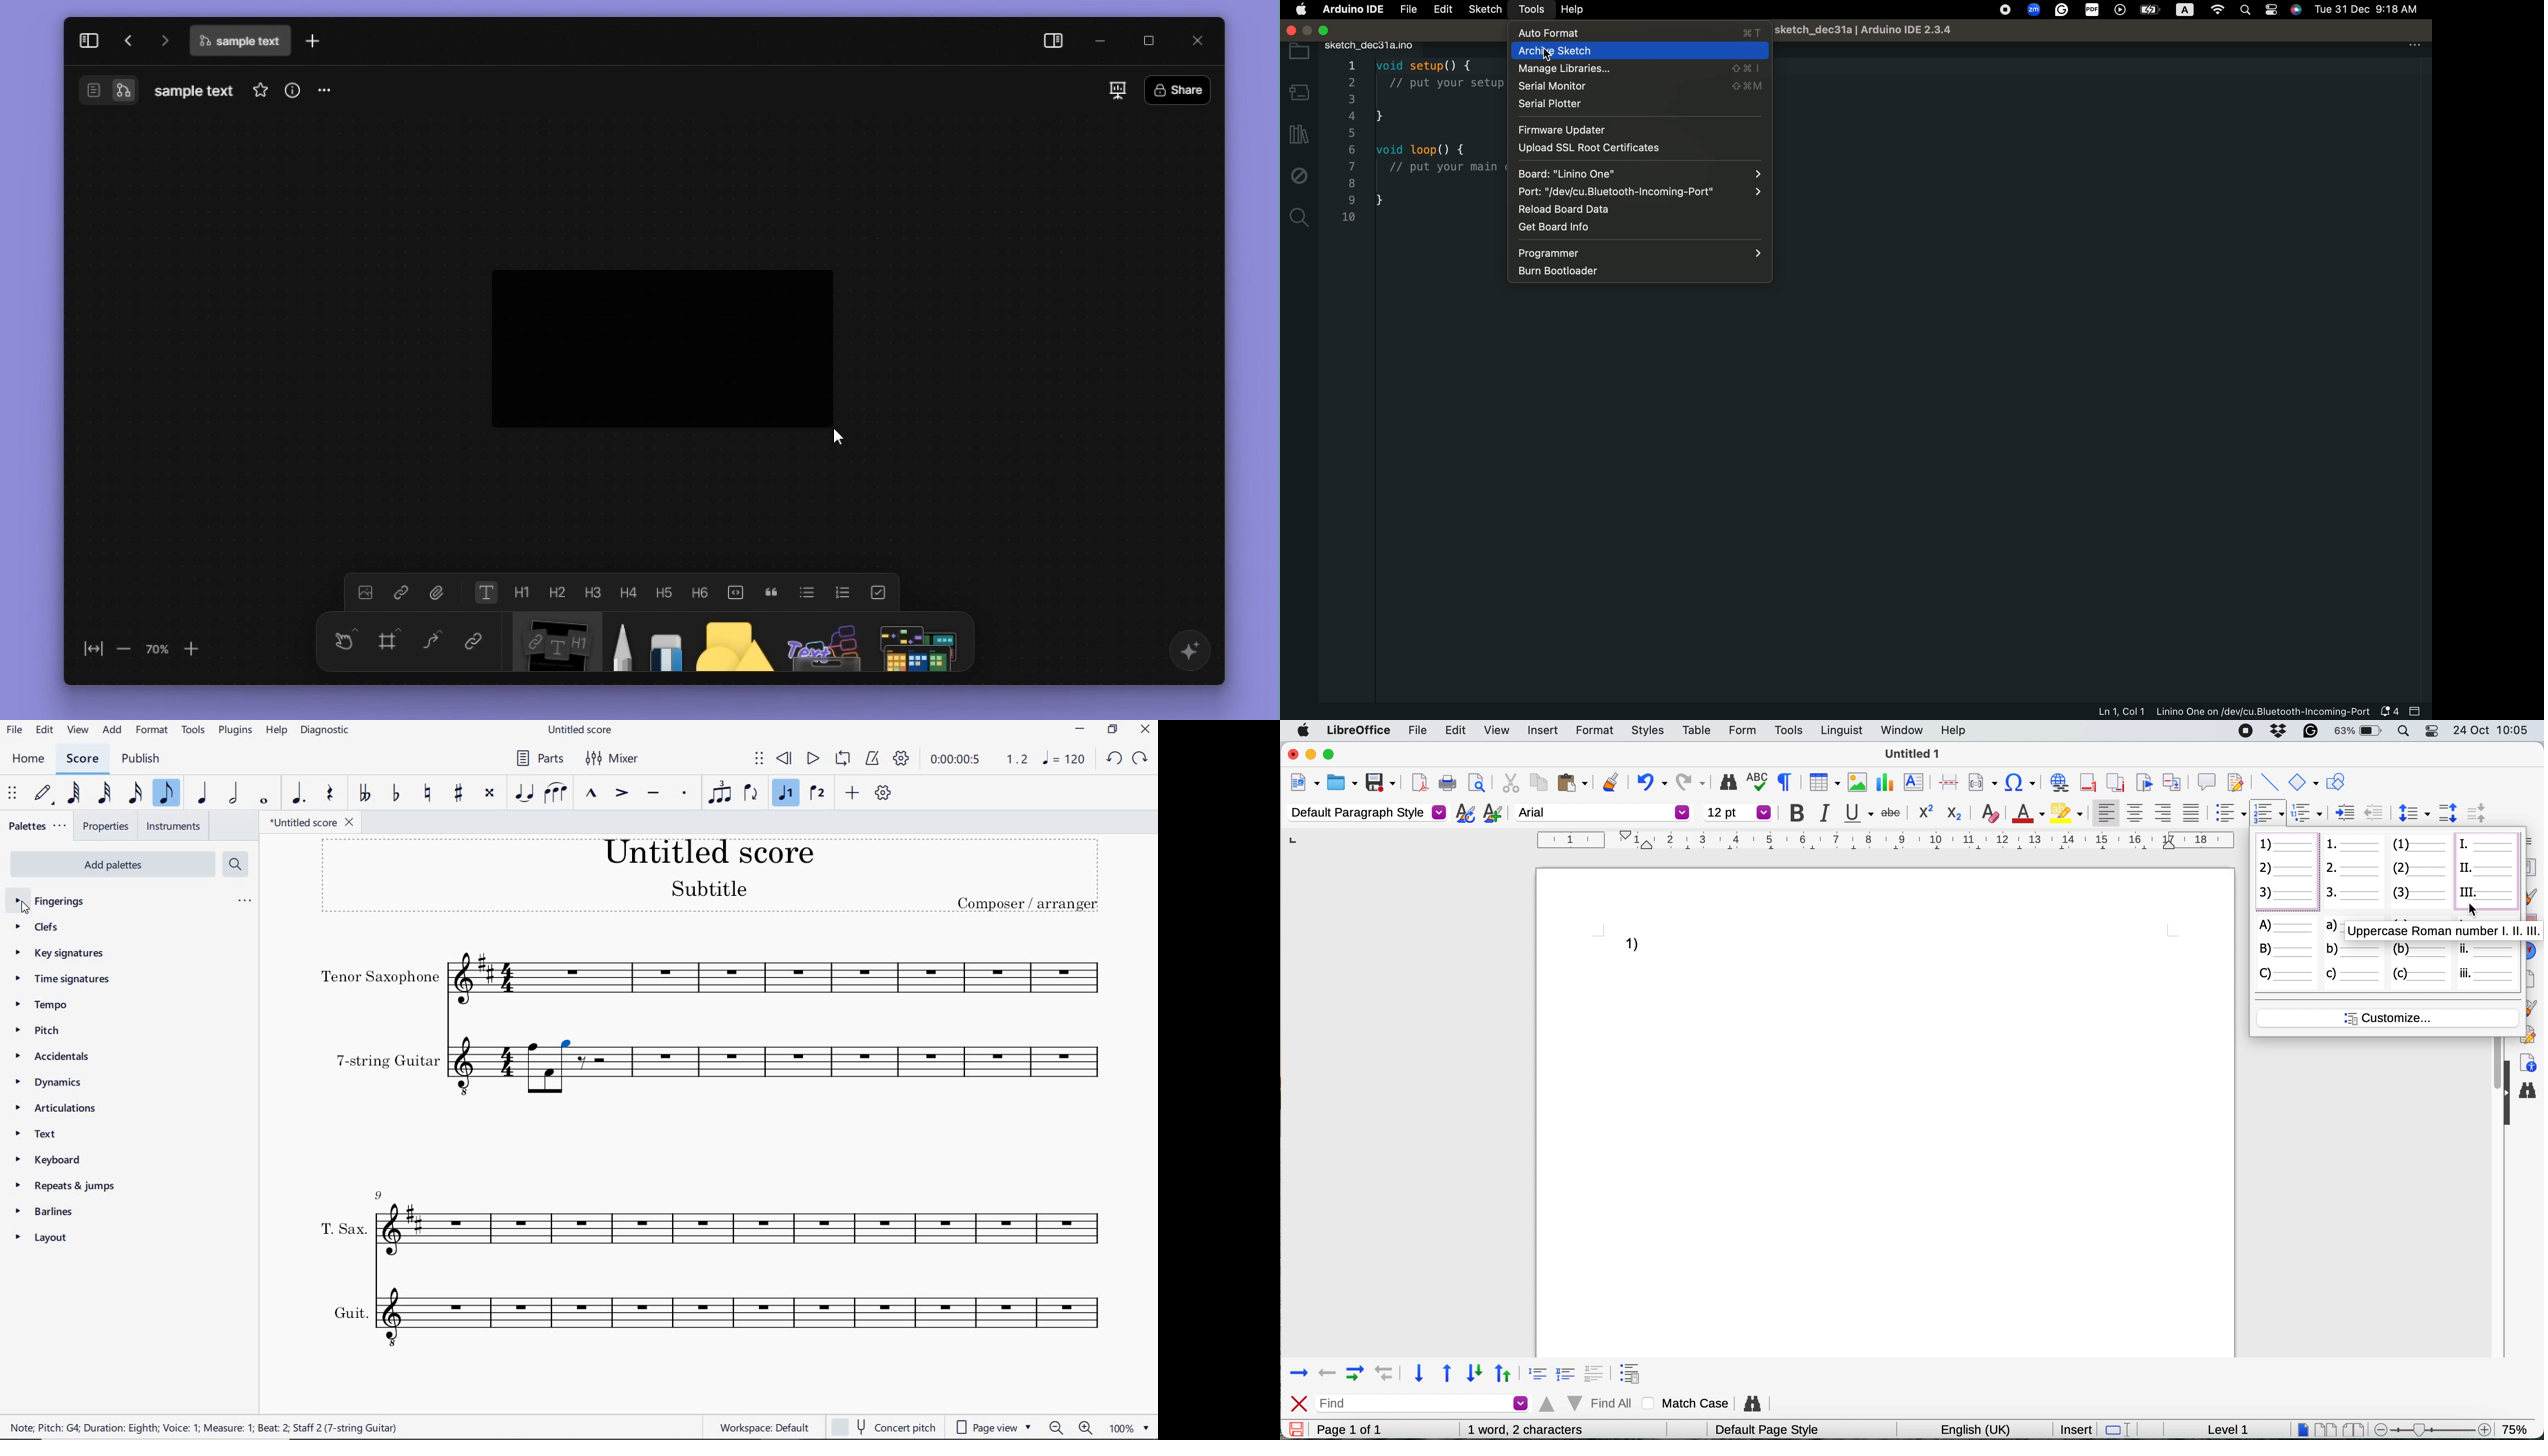  Describe the element at coordinates (114, 730) in the screenshot. I see `ADD` at that location.